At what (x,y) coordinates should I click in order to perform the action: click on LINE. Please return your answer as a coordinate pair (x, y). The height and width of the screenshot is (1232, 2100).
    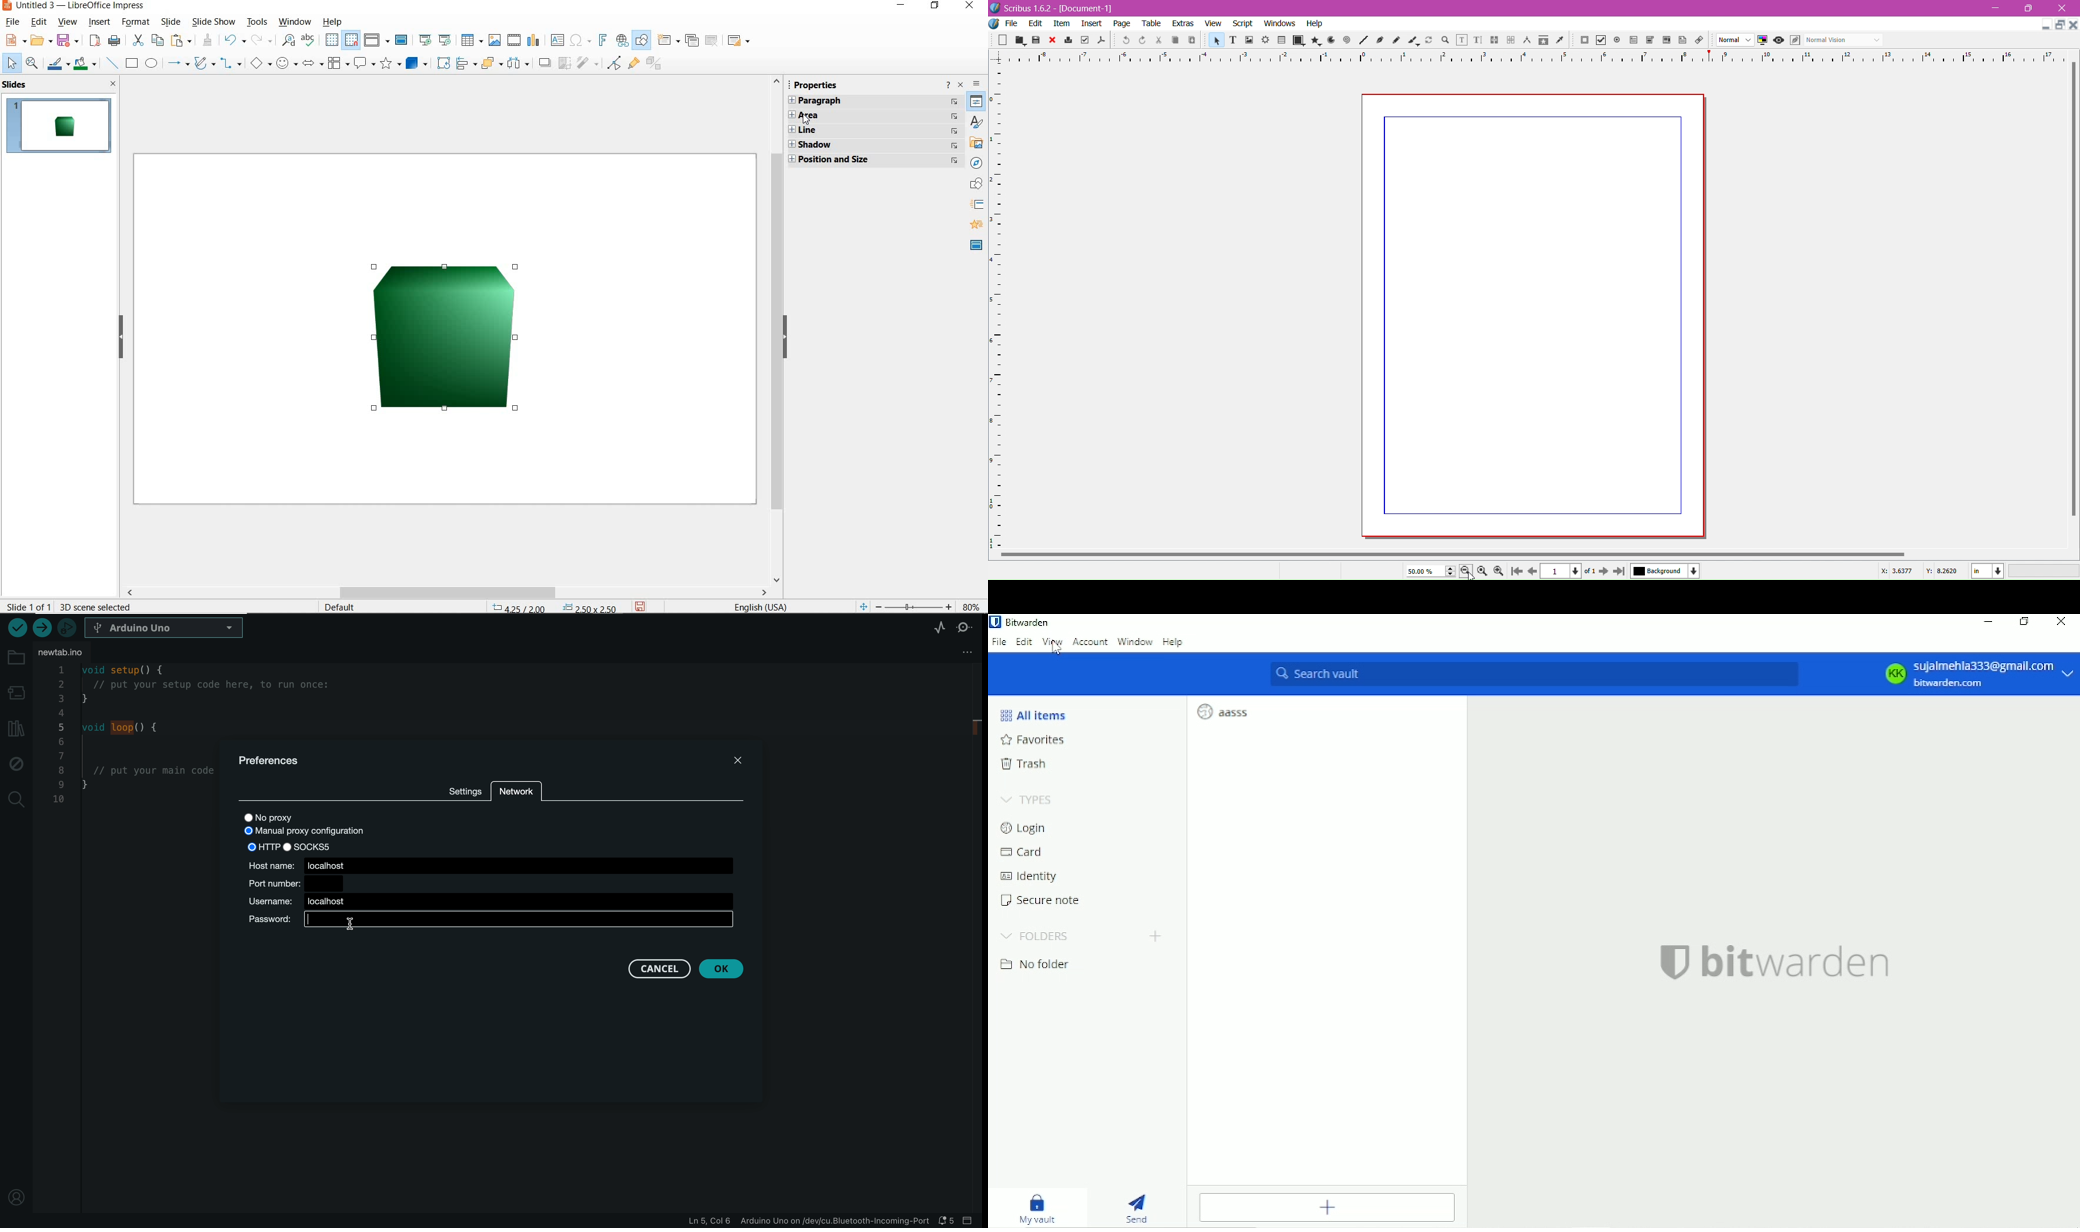
    Looking at the image, I should click on (872, 131).